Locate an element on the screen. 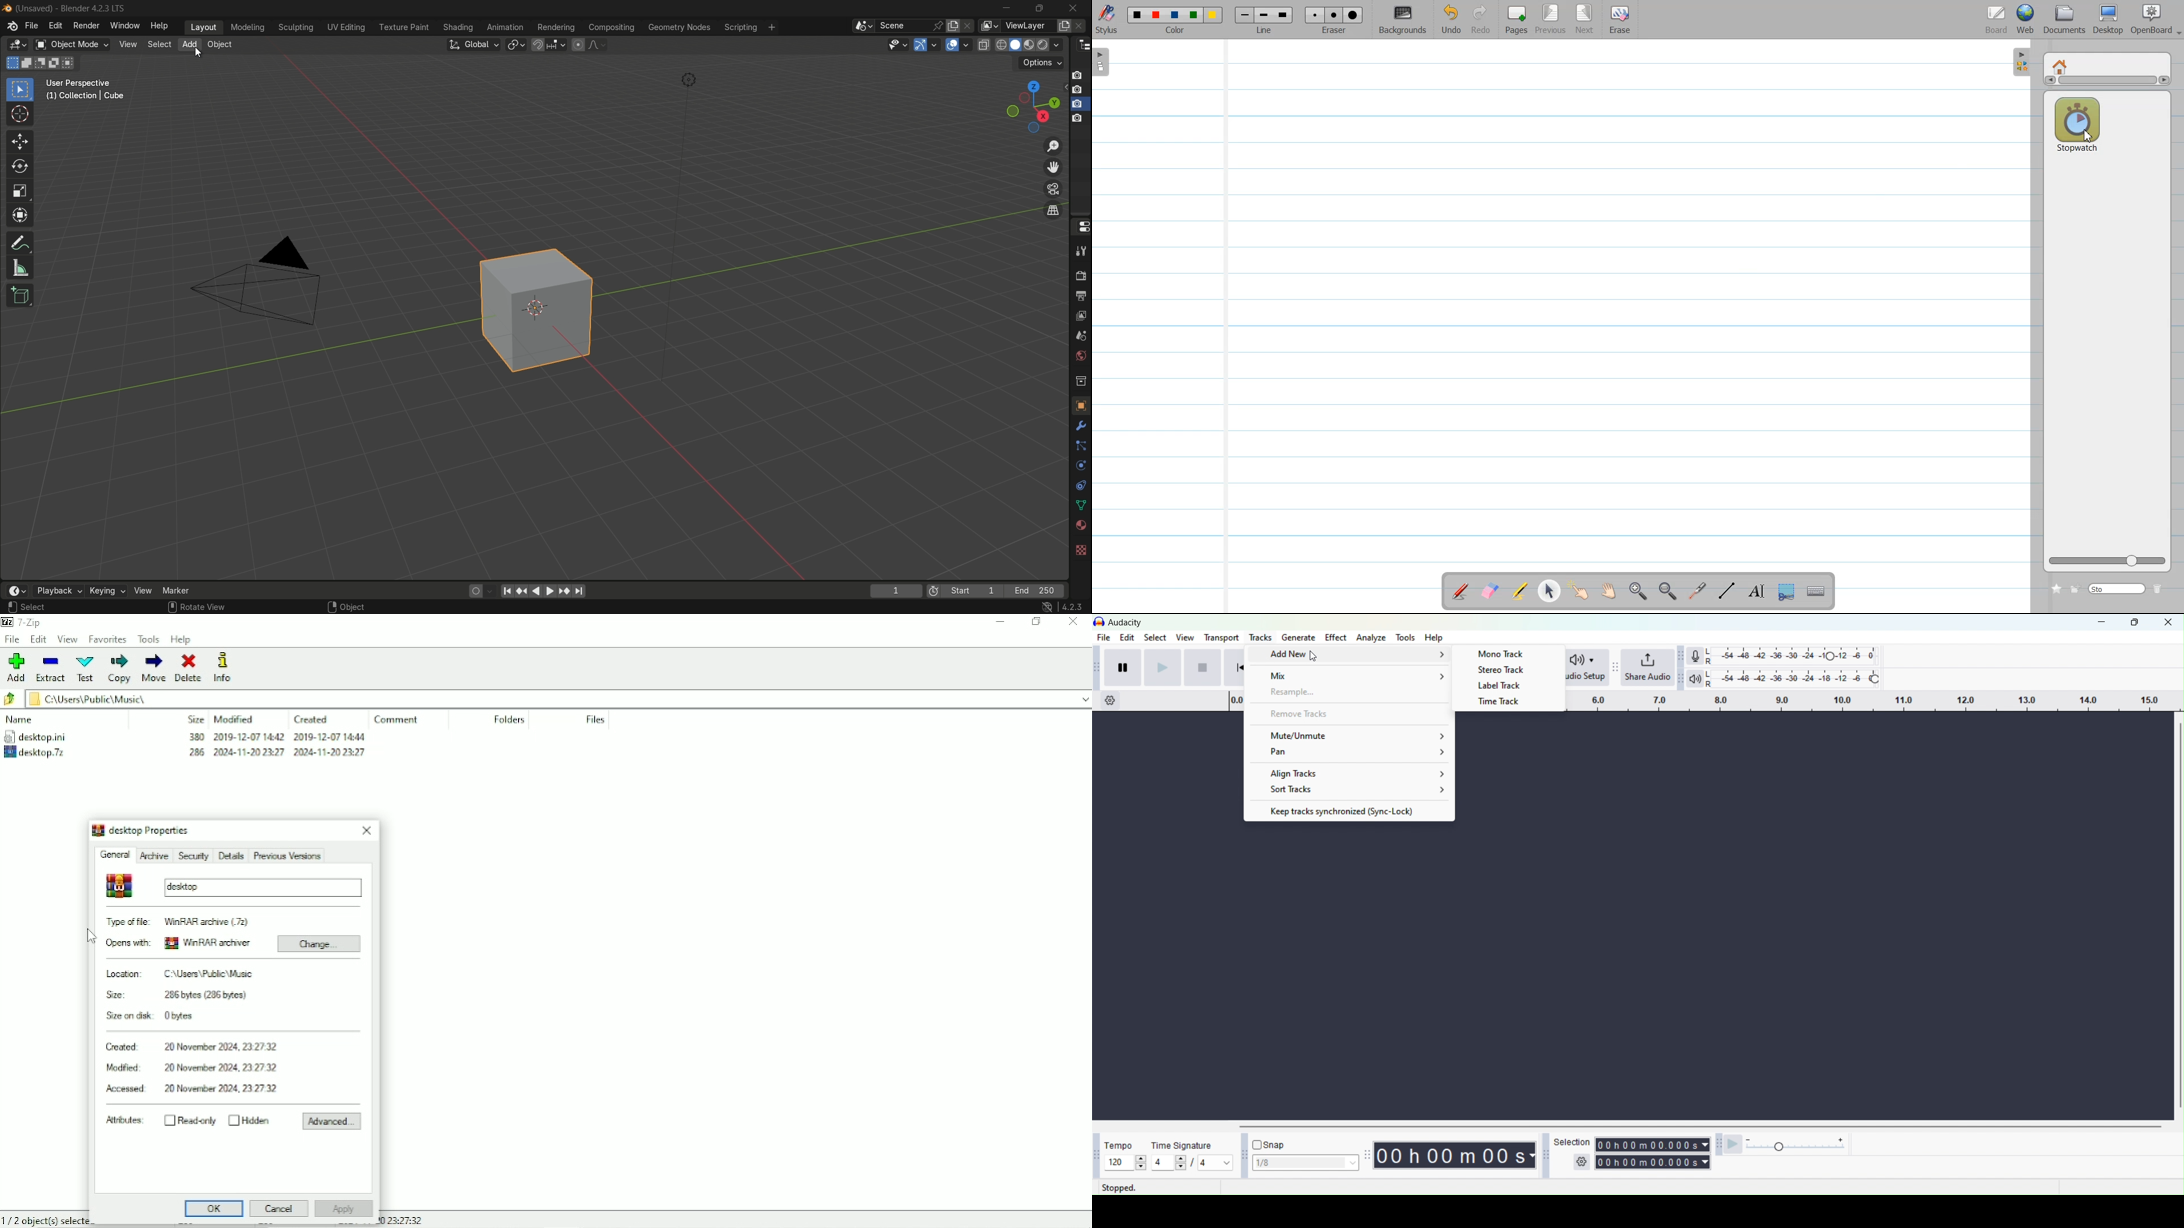 The width and height of the screenshot is (2184, 1232). layer 1 is located at coordinates (1077, 76).